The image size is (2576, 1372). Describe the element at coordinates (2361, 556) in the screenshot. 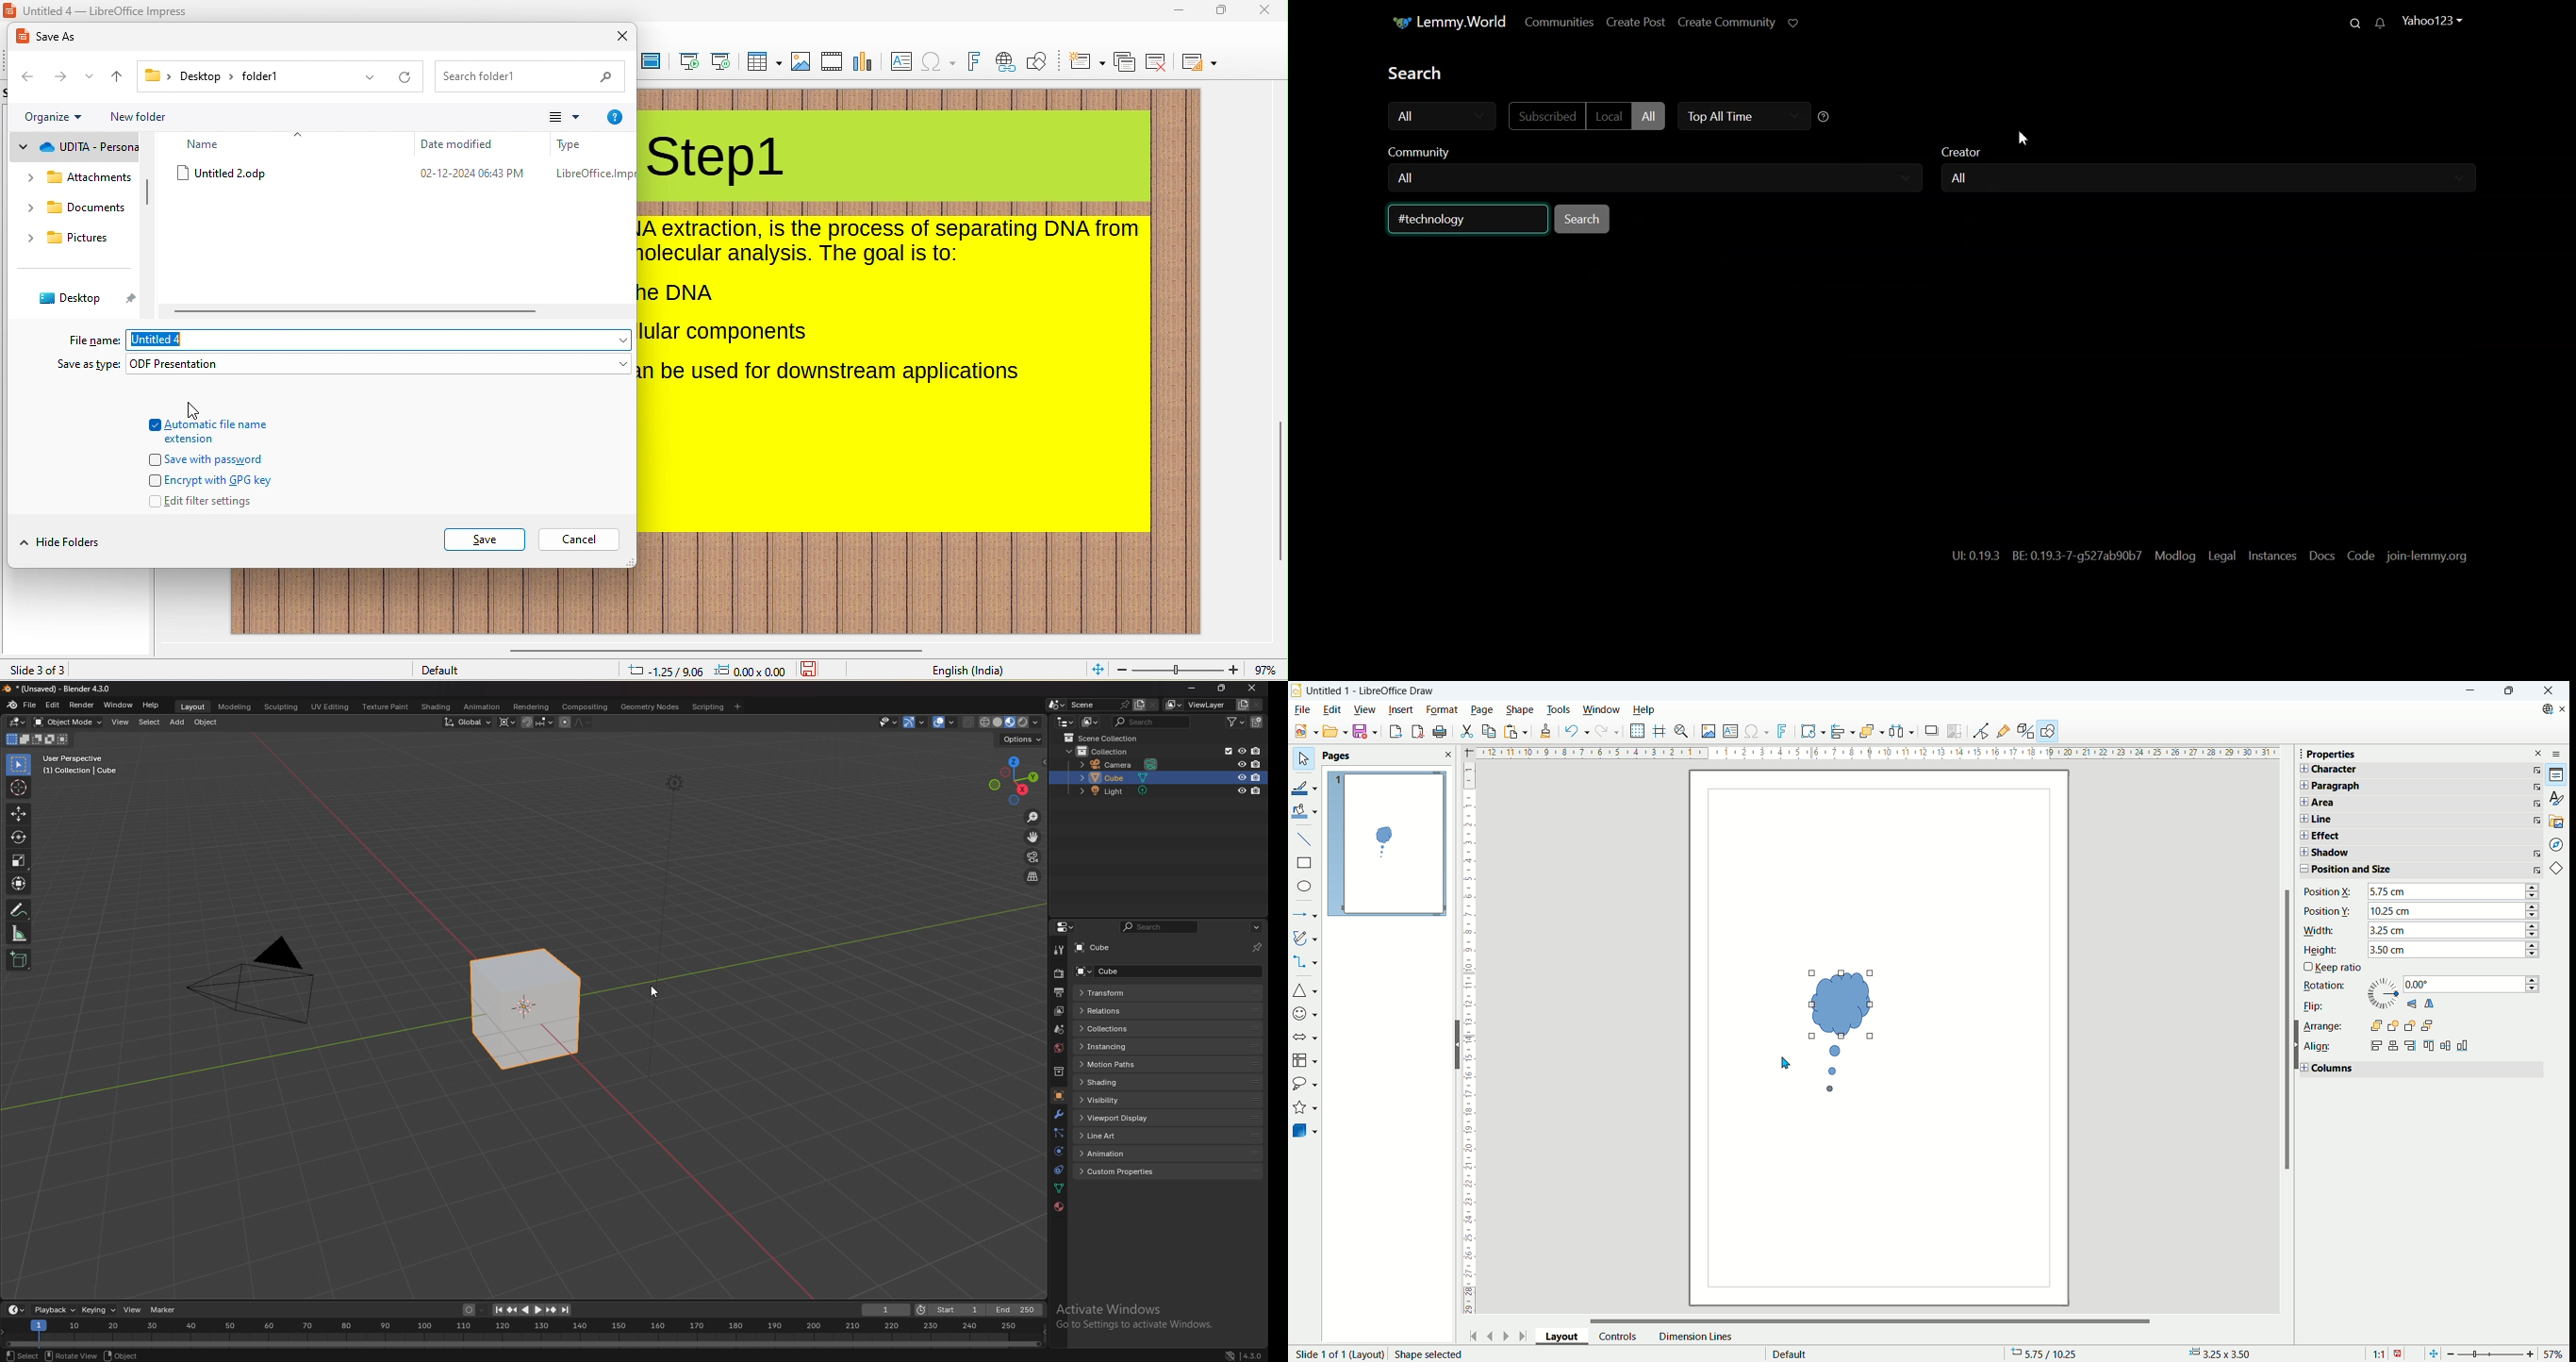

I see `Code` at that location.